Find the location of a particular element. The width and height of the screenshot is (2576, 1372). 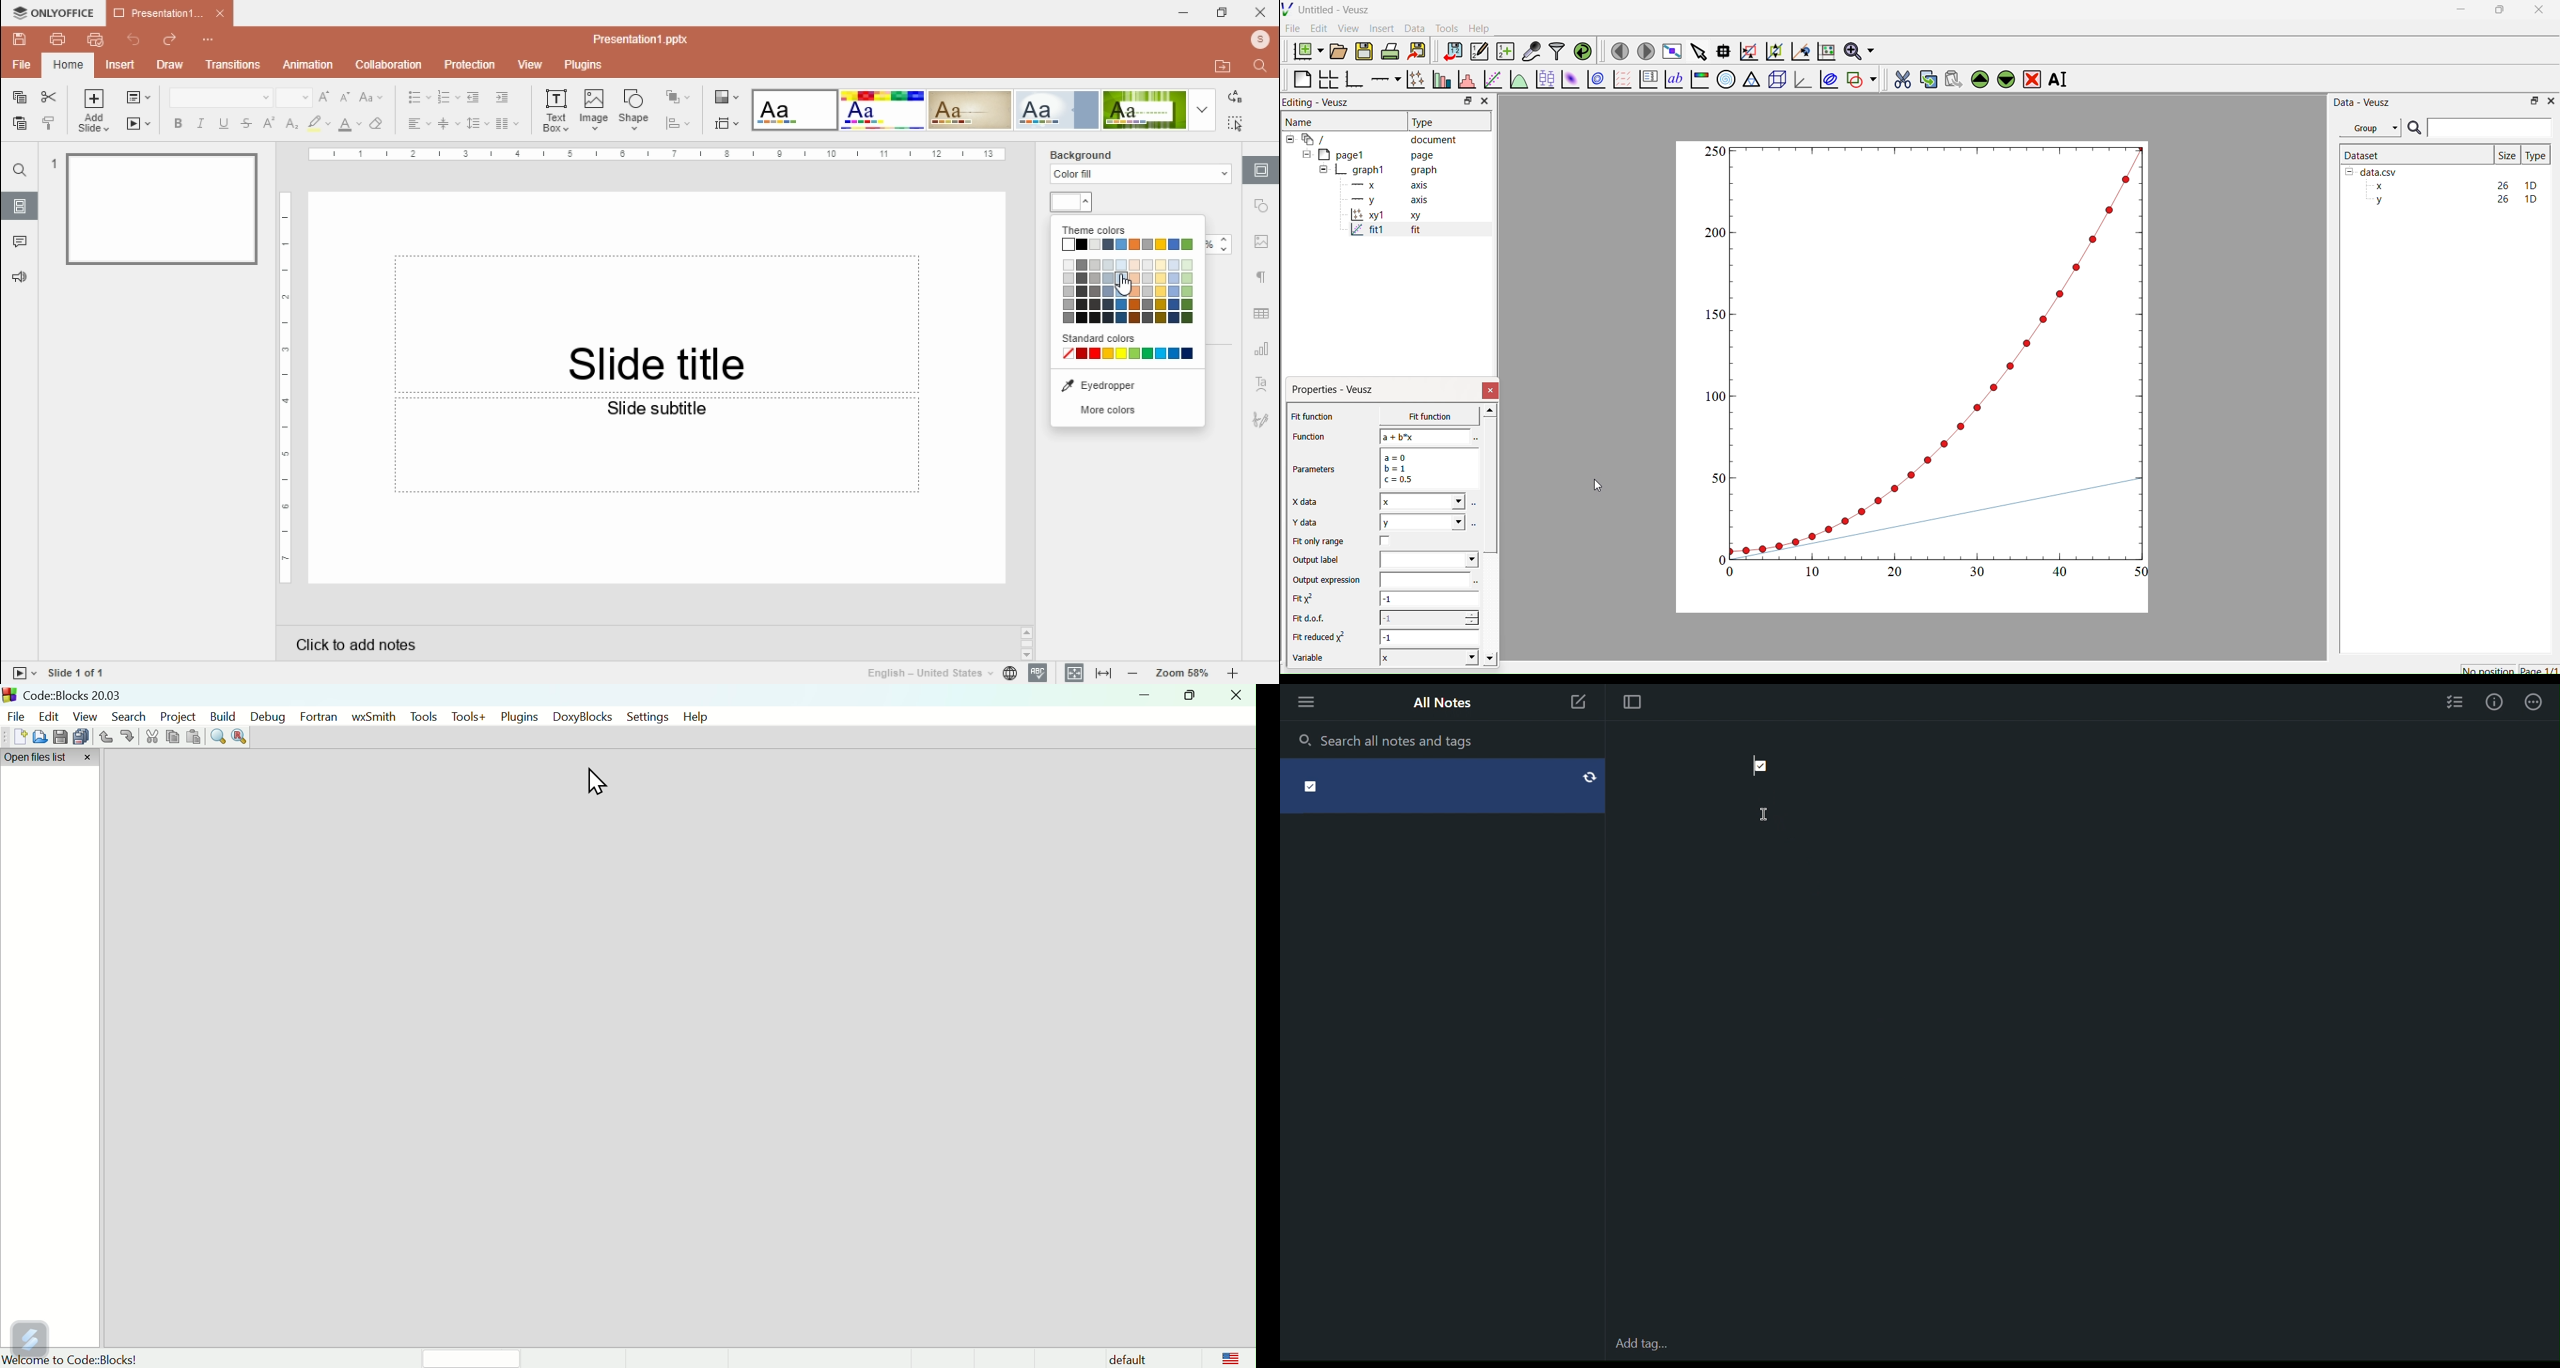

cut is located at coordinates (48, 97).